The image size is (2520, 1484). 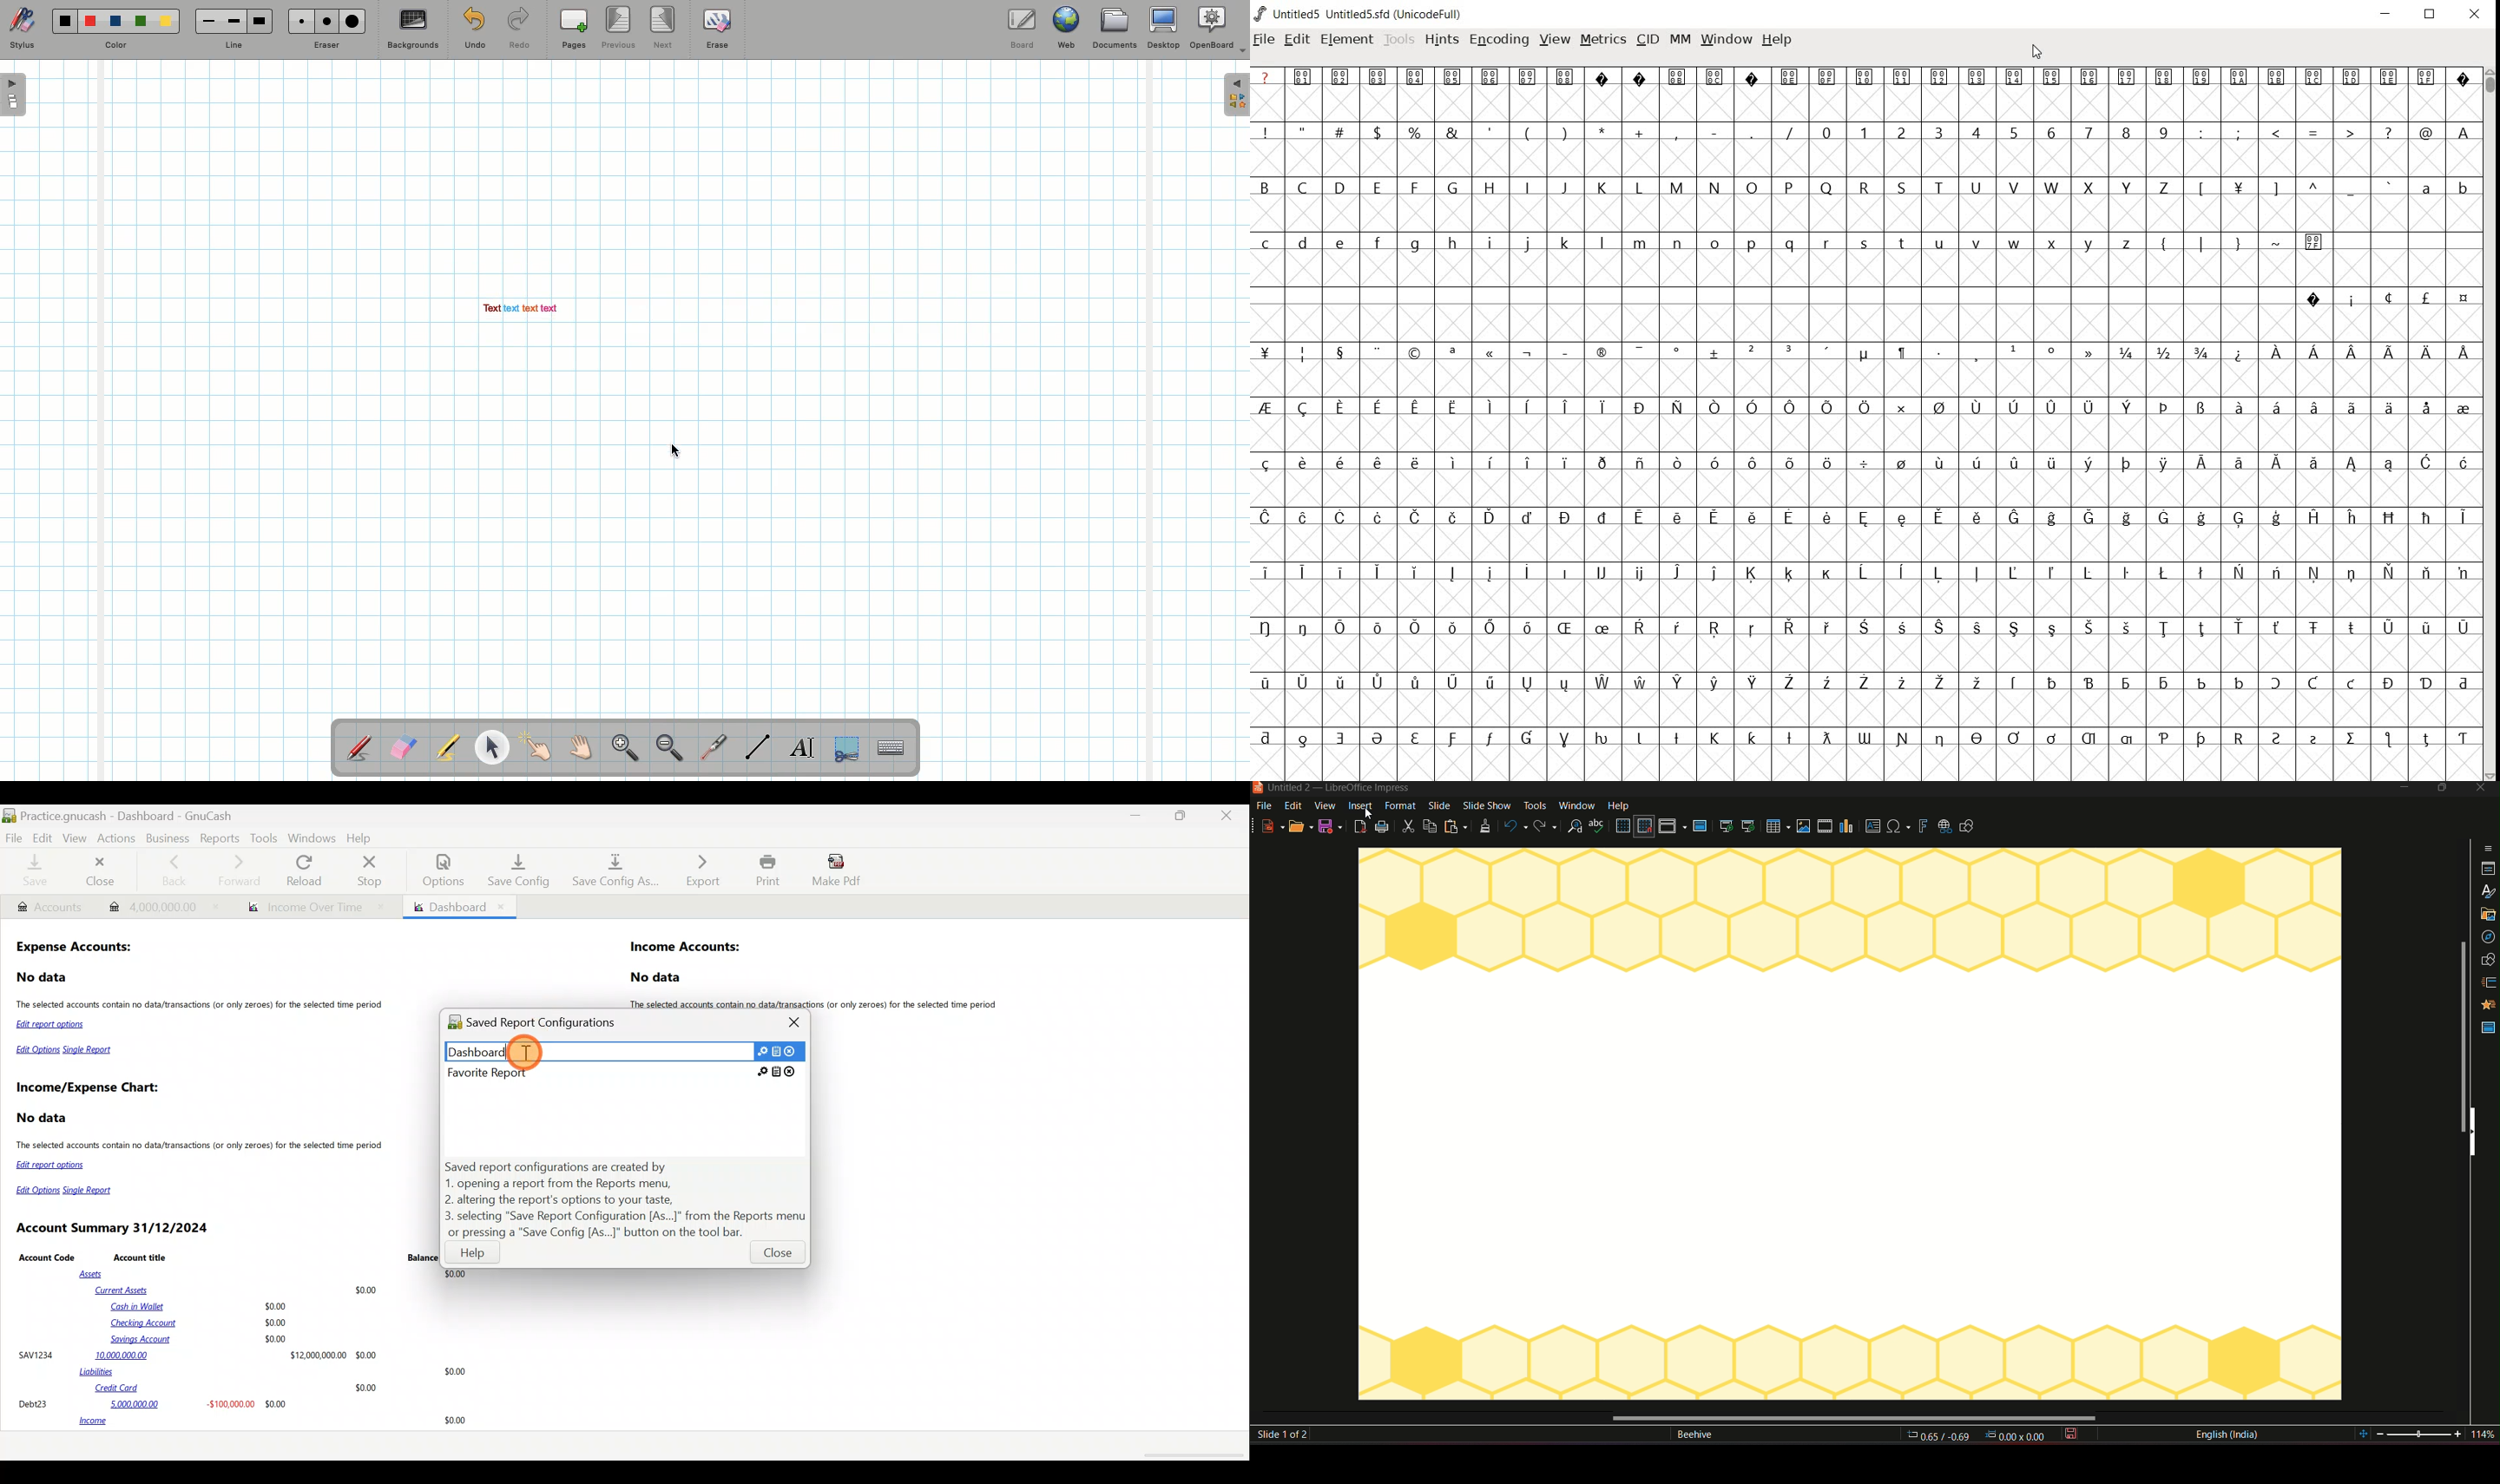 What do you see at coordinates (1712, 517) in the screenshot?
I see `Symbol` at bounding box center [1712, 517].